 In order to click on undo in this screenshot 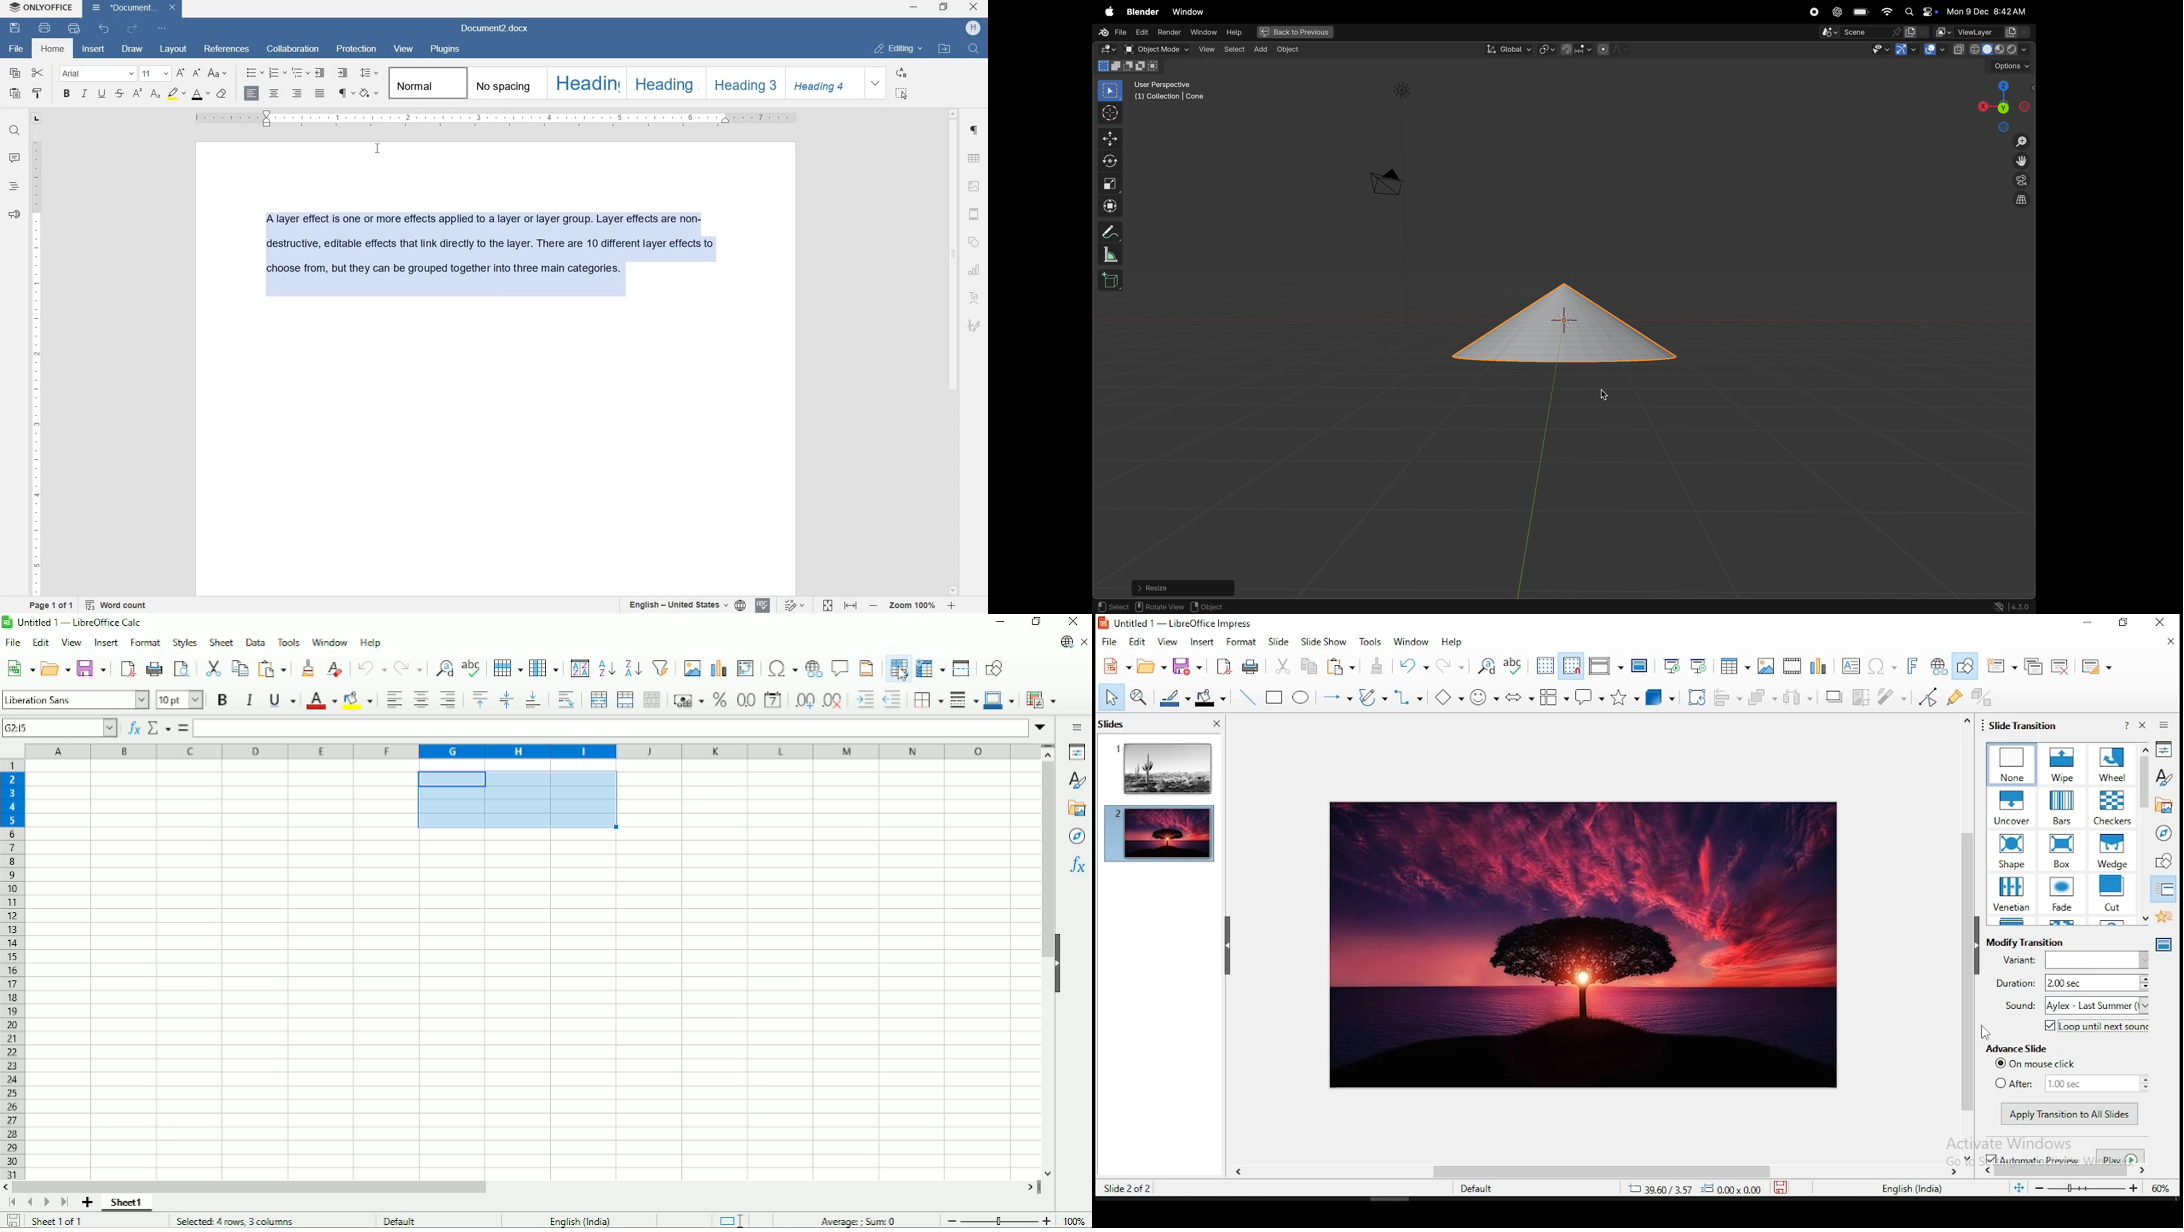, I will do `click(370, 668)`.